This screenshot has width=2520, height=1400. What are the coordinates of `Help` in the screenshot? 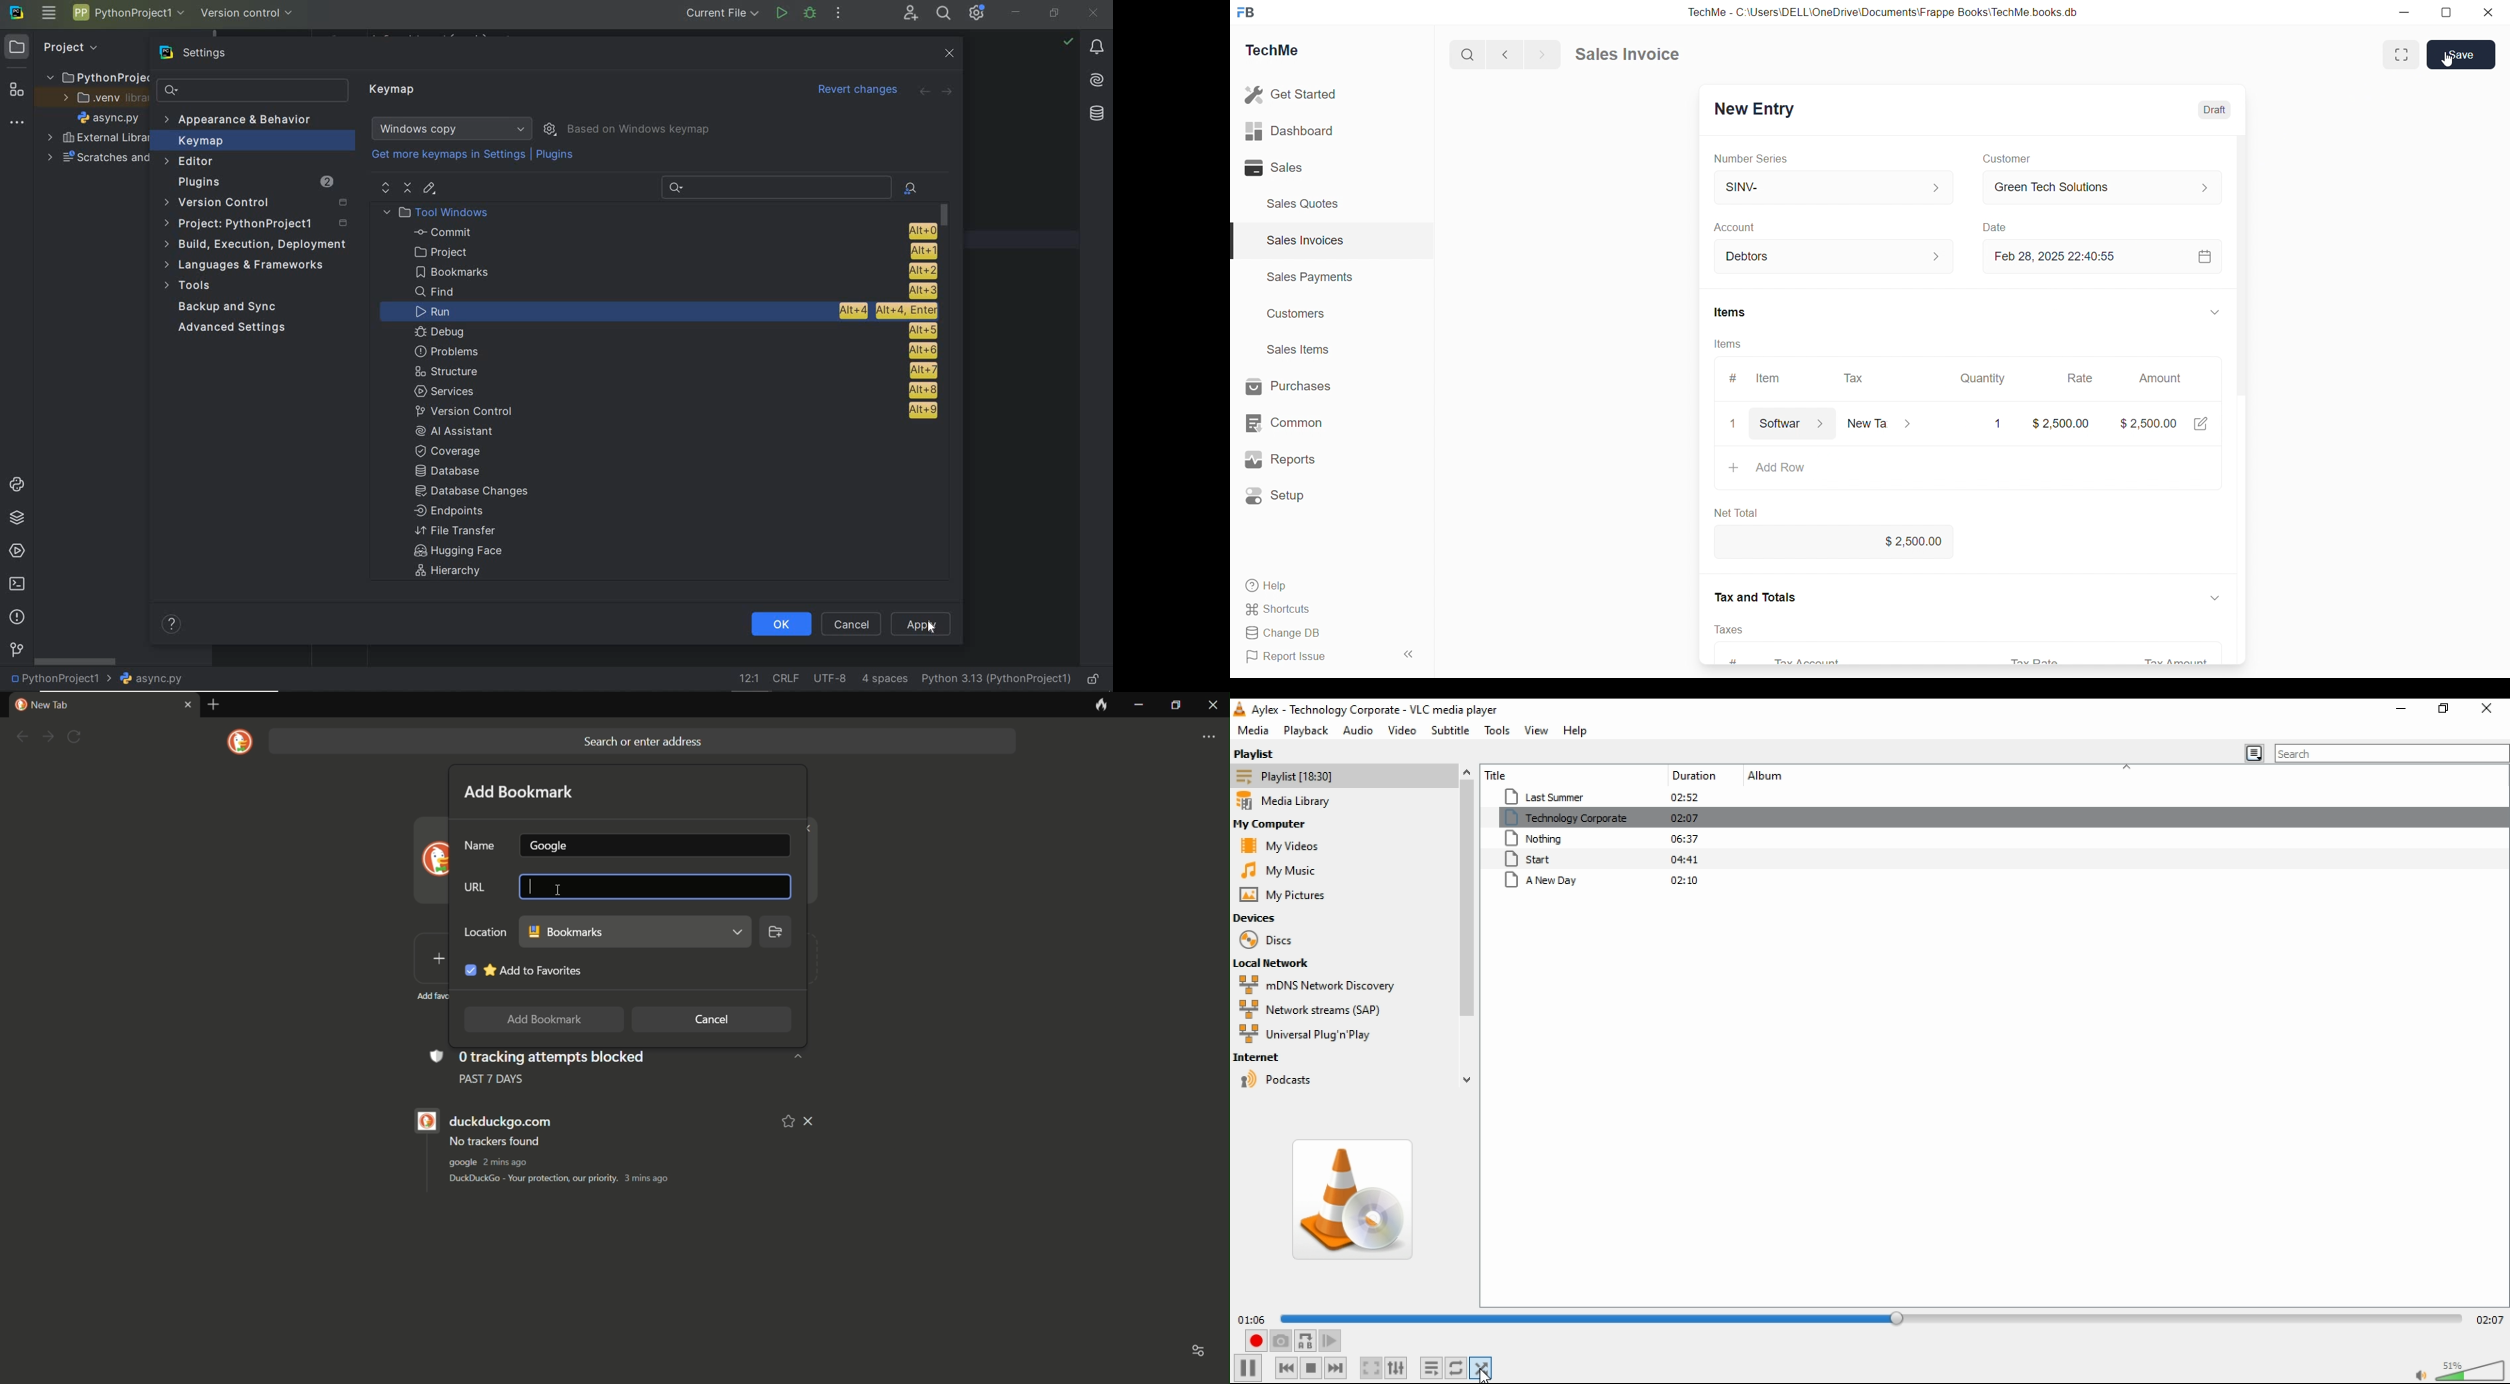 It's located at (1269, 587).